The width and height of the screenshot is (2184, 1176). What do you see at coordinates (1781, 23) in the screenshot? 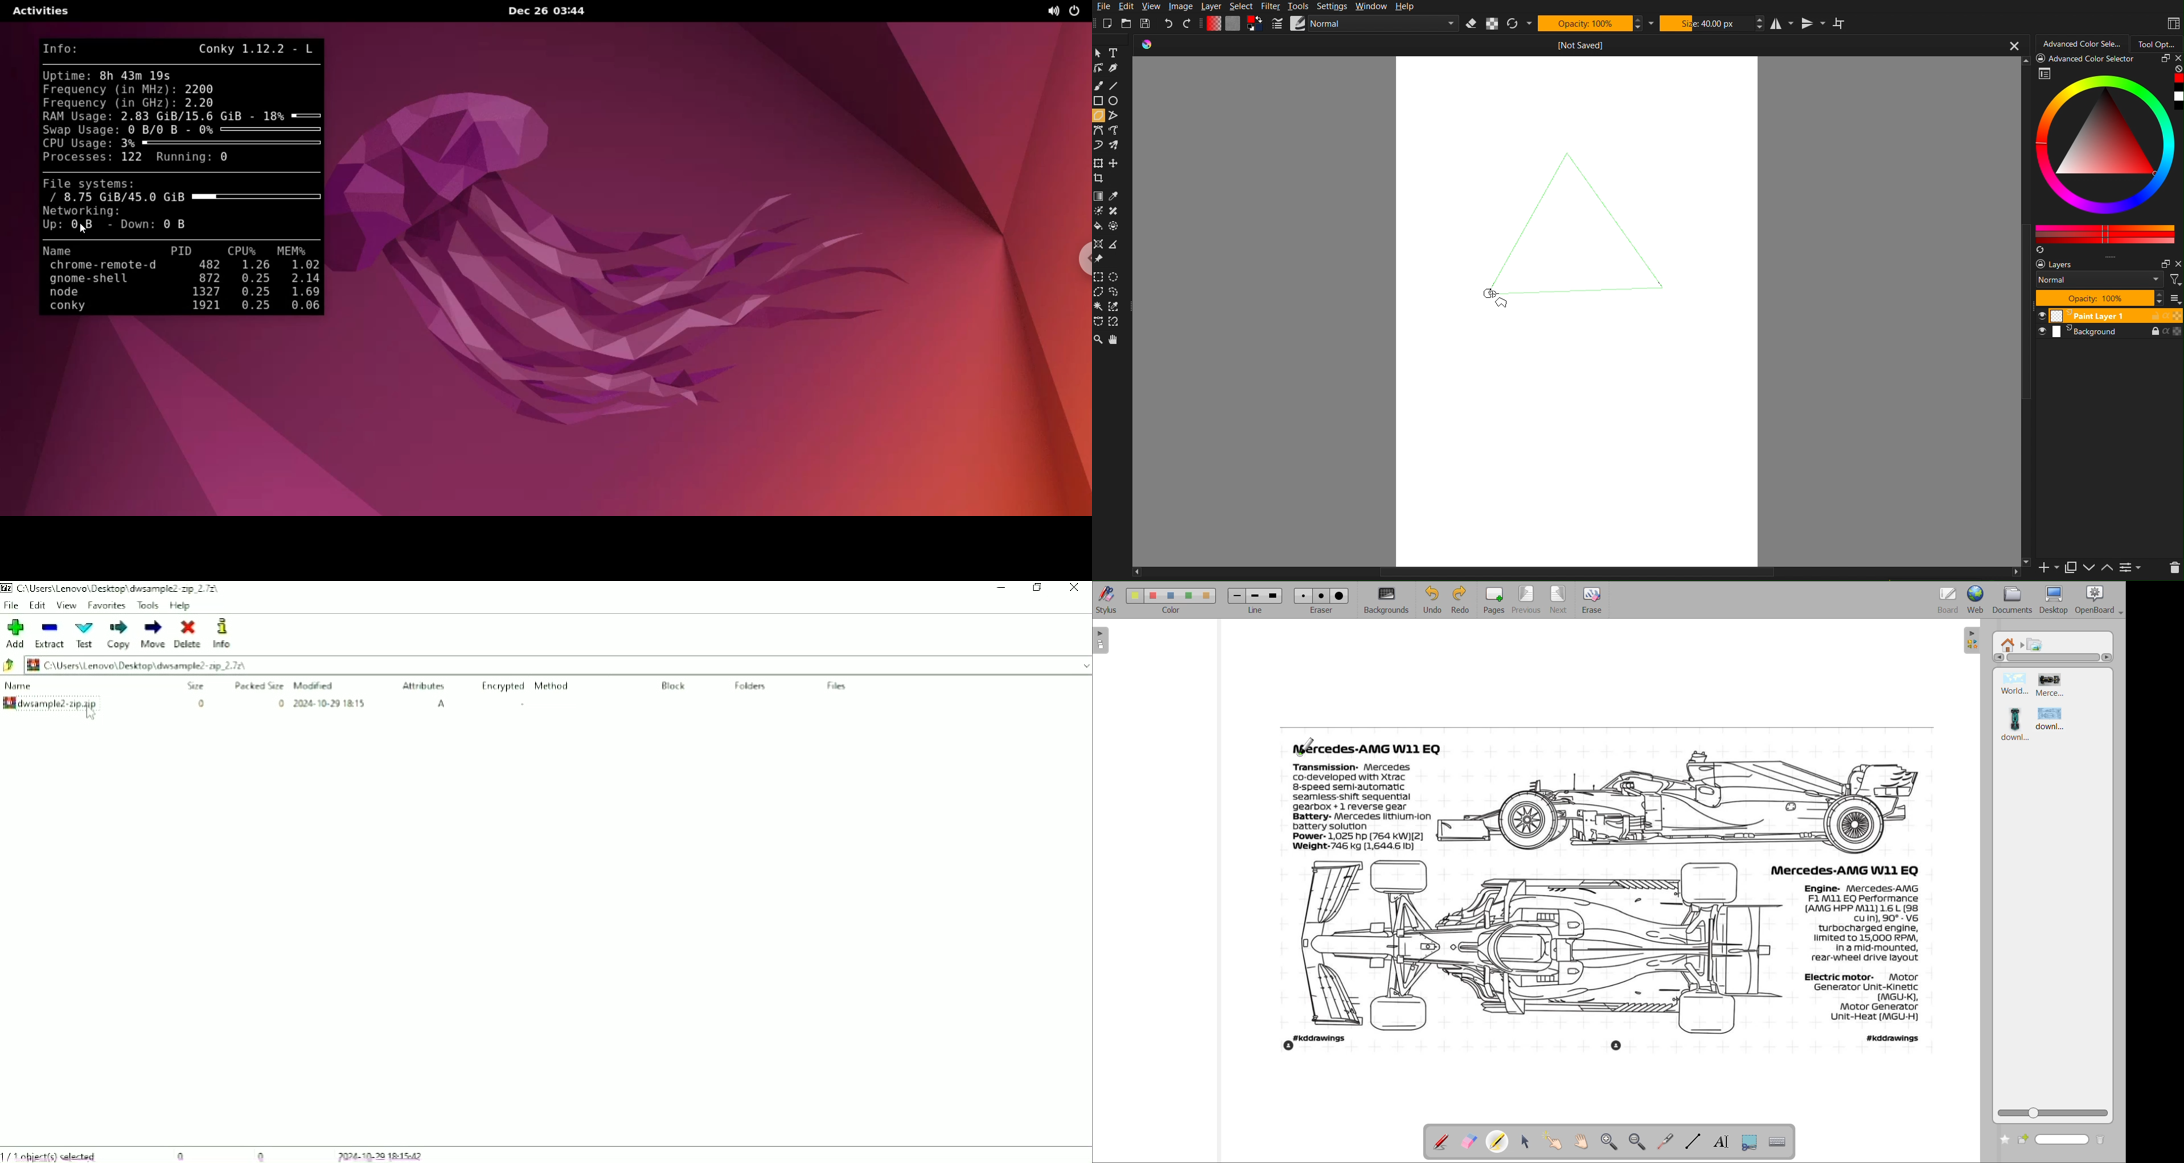
I see `Horizontal Mirror` at bounding box center [1781, 23].